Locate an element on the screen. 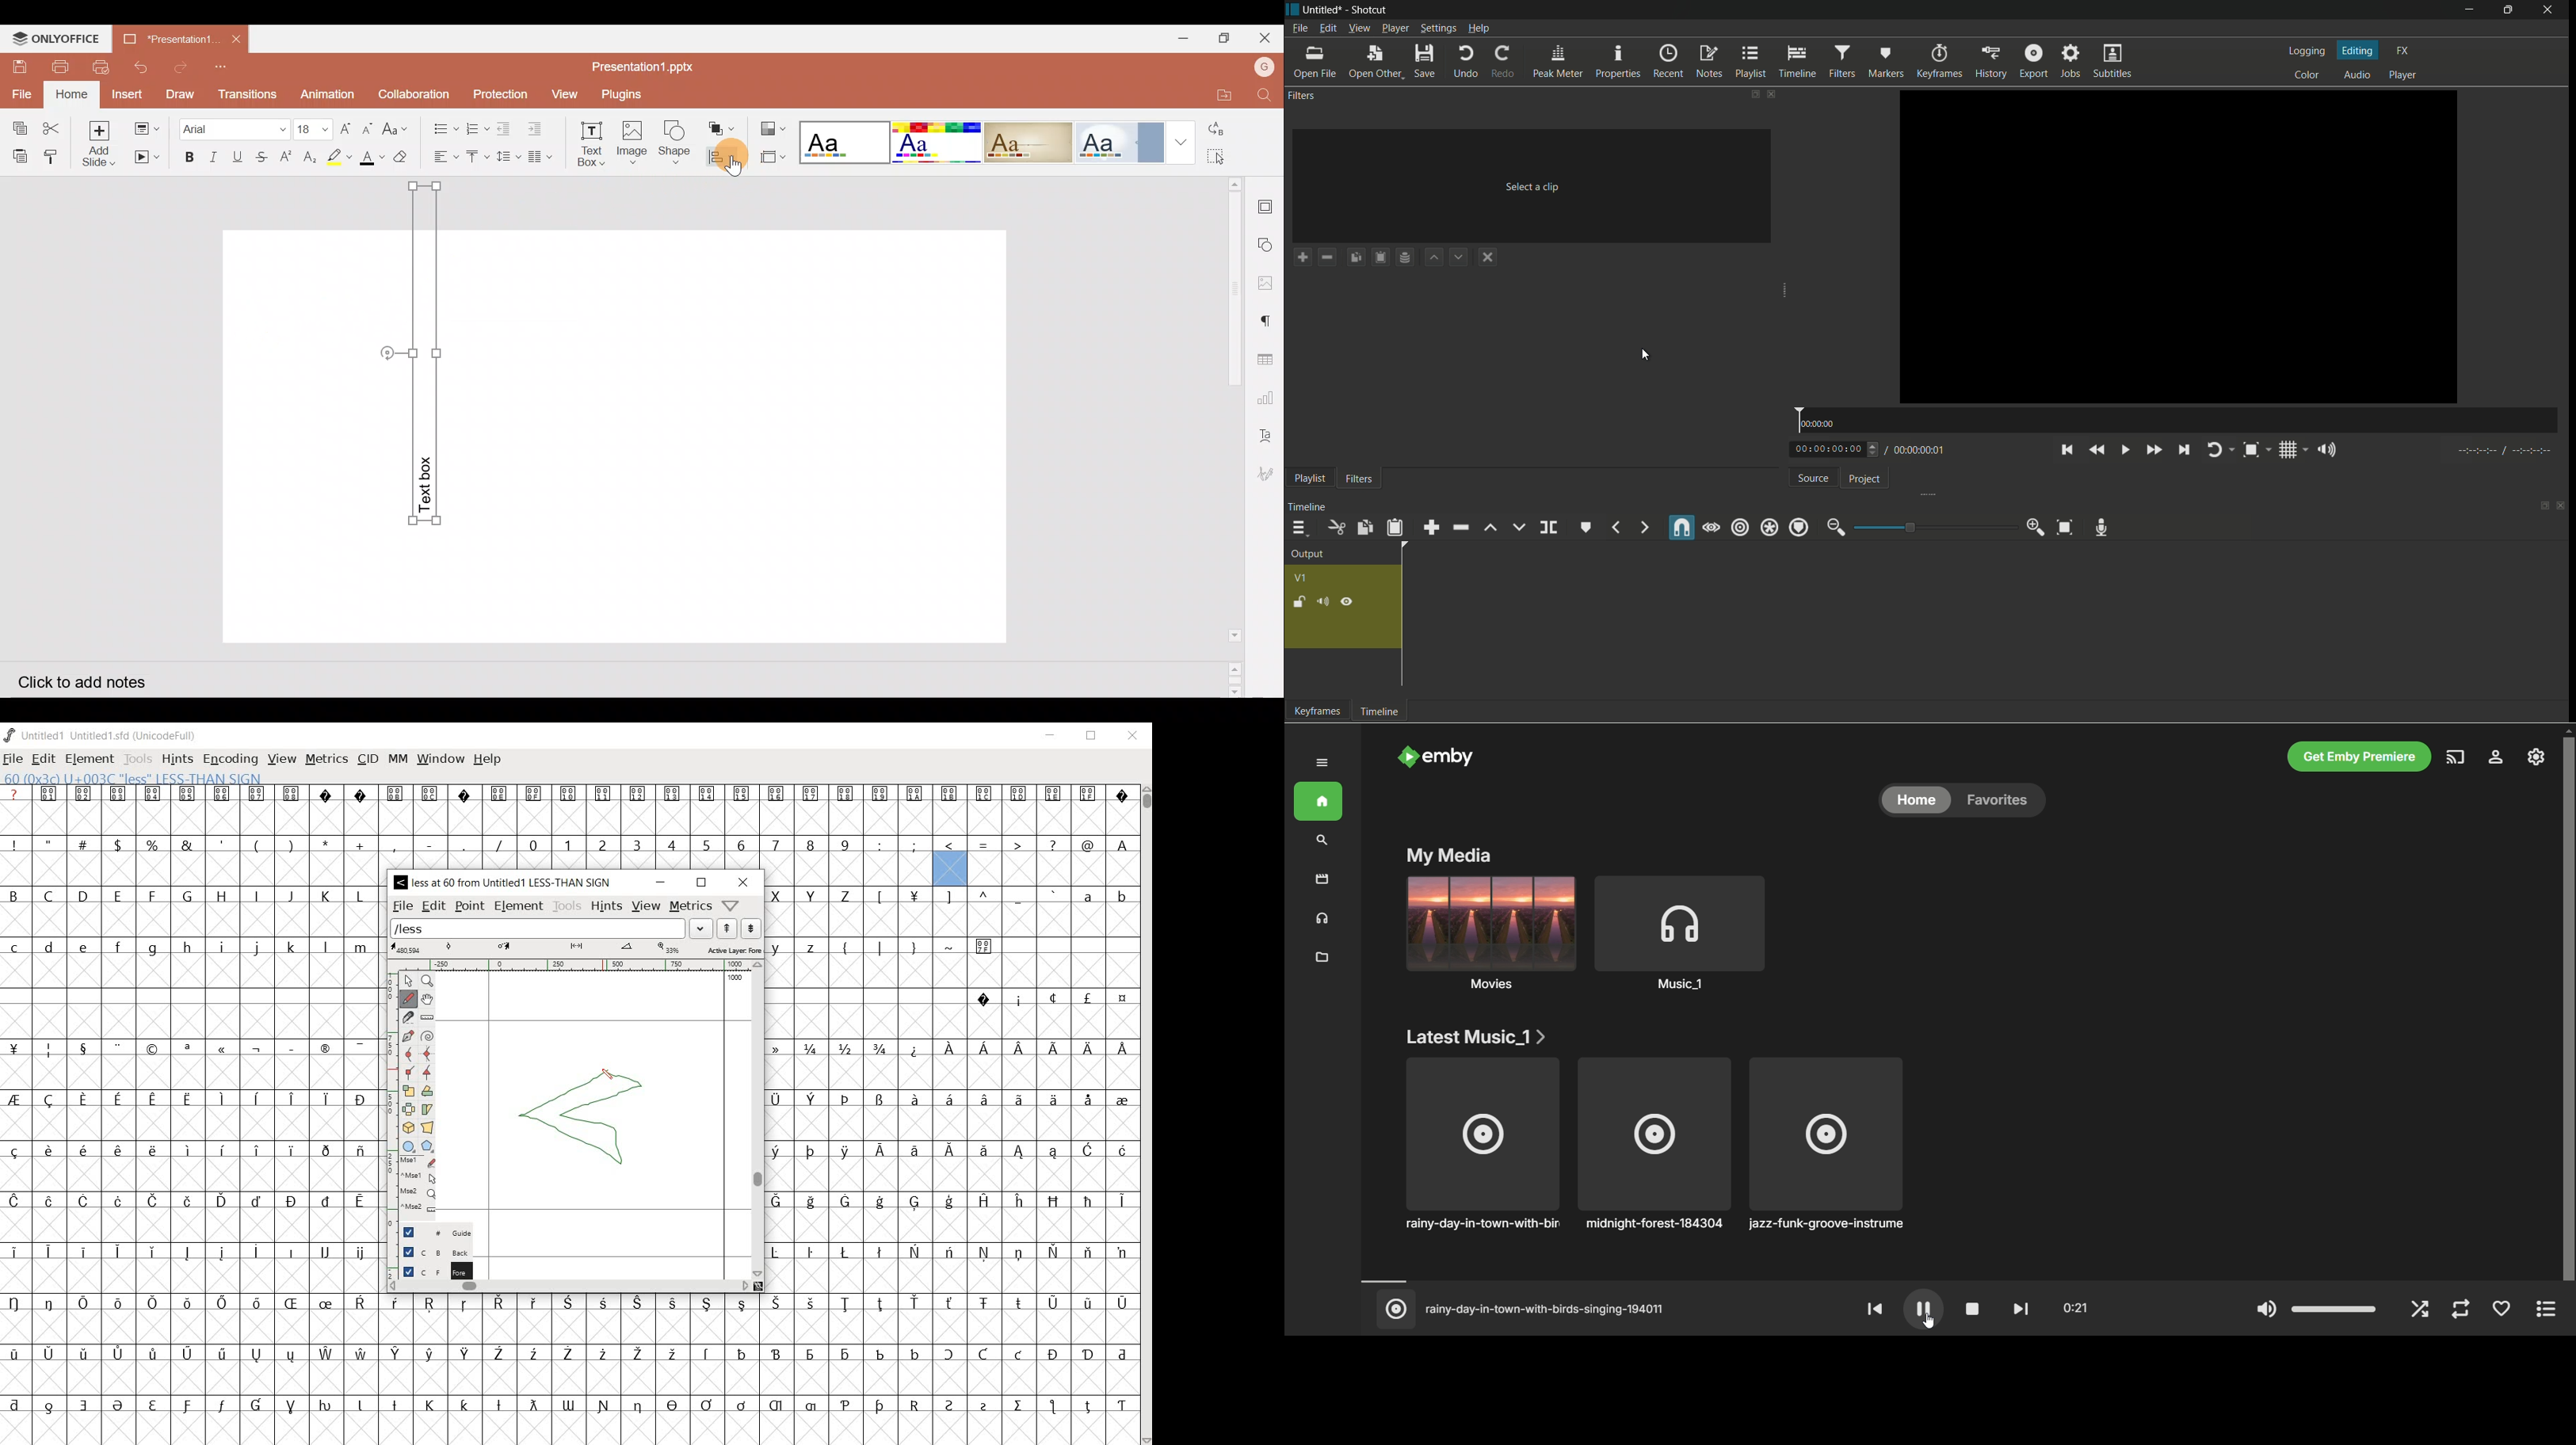 Image resolution: width=2576 pixels, height=1456 pixels. Vertical align is located at coordinates (477, 159).